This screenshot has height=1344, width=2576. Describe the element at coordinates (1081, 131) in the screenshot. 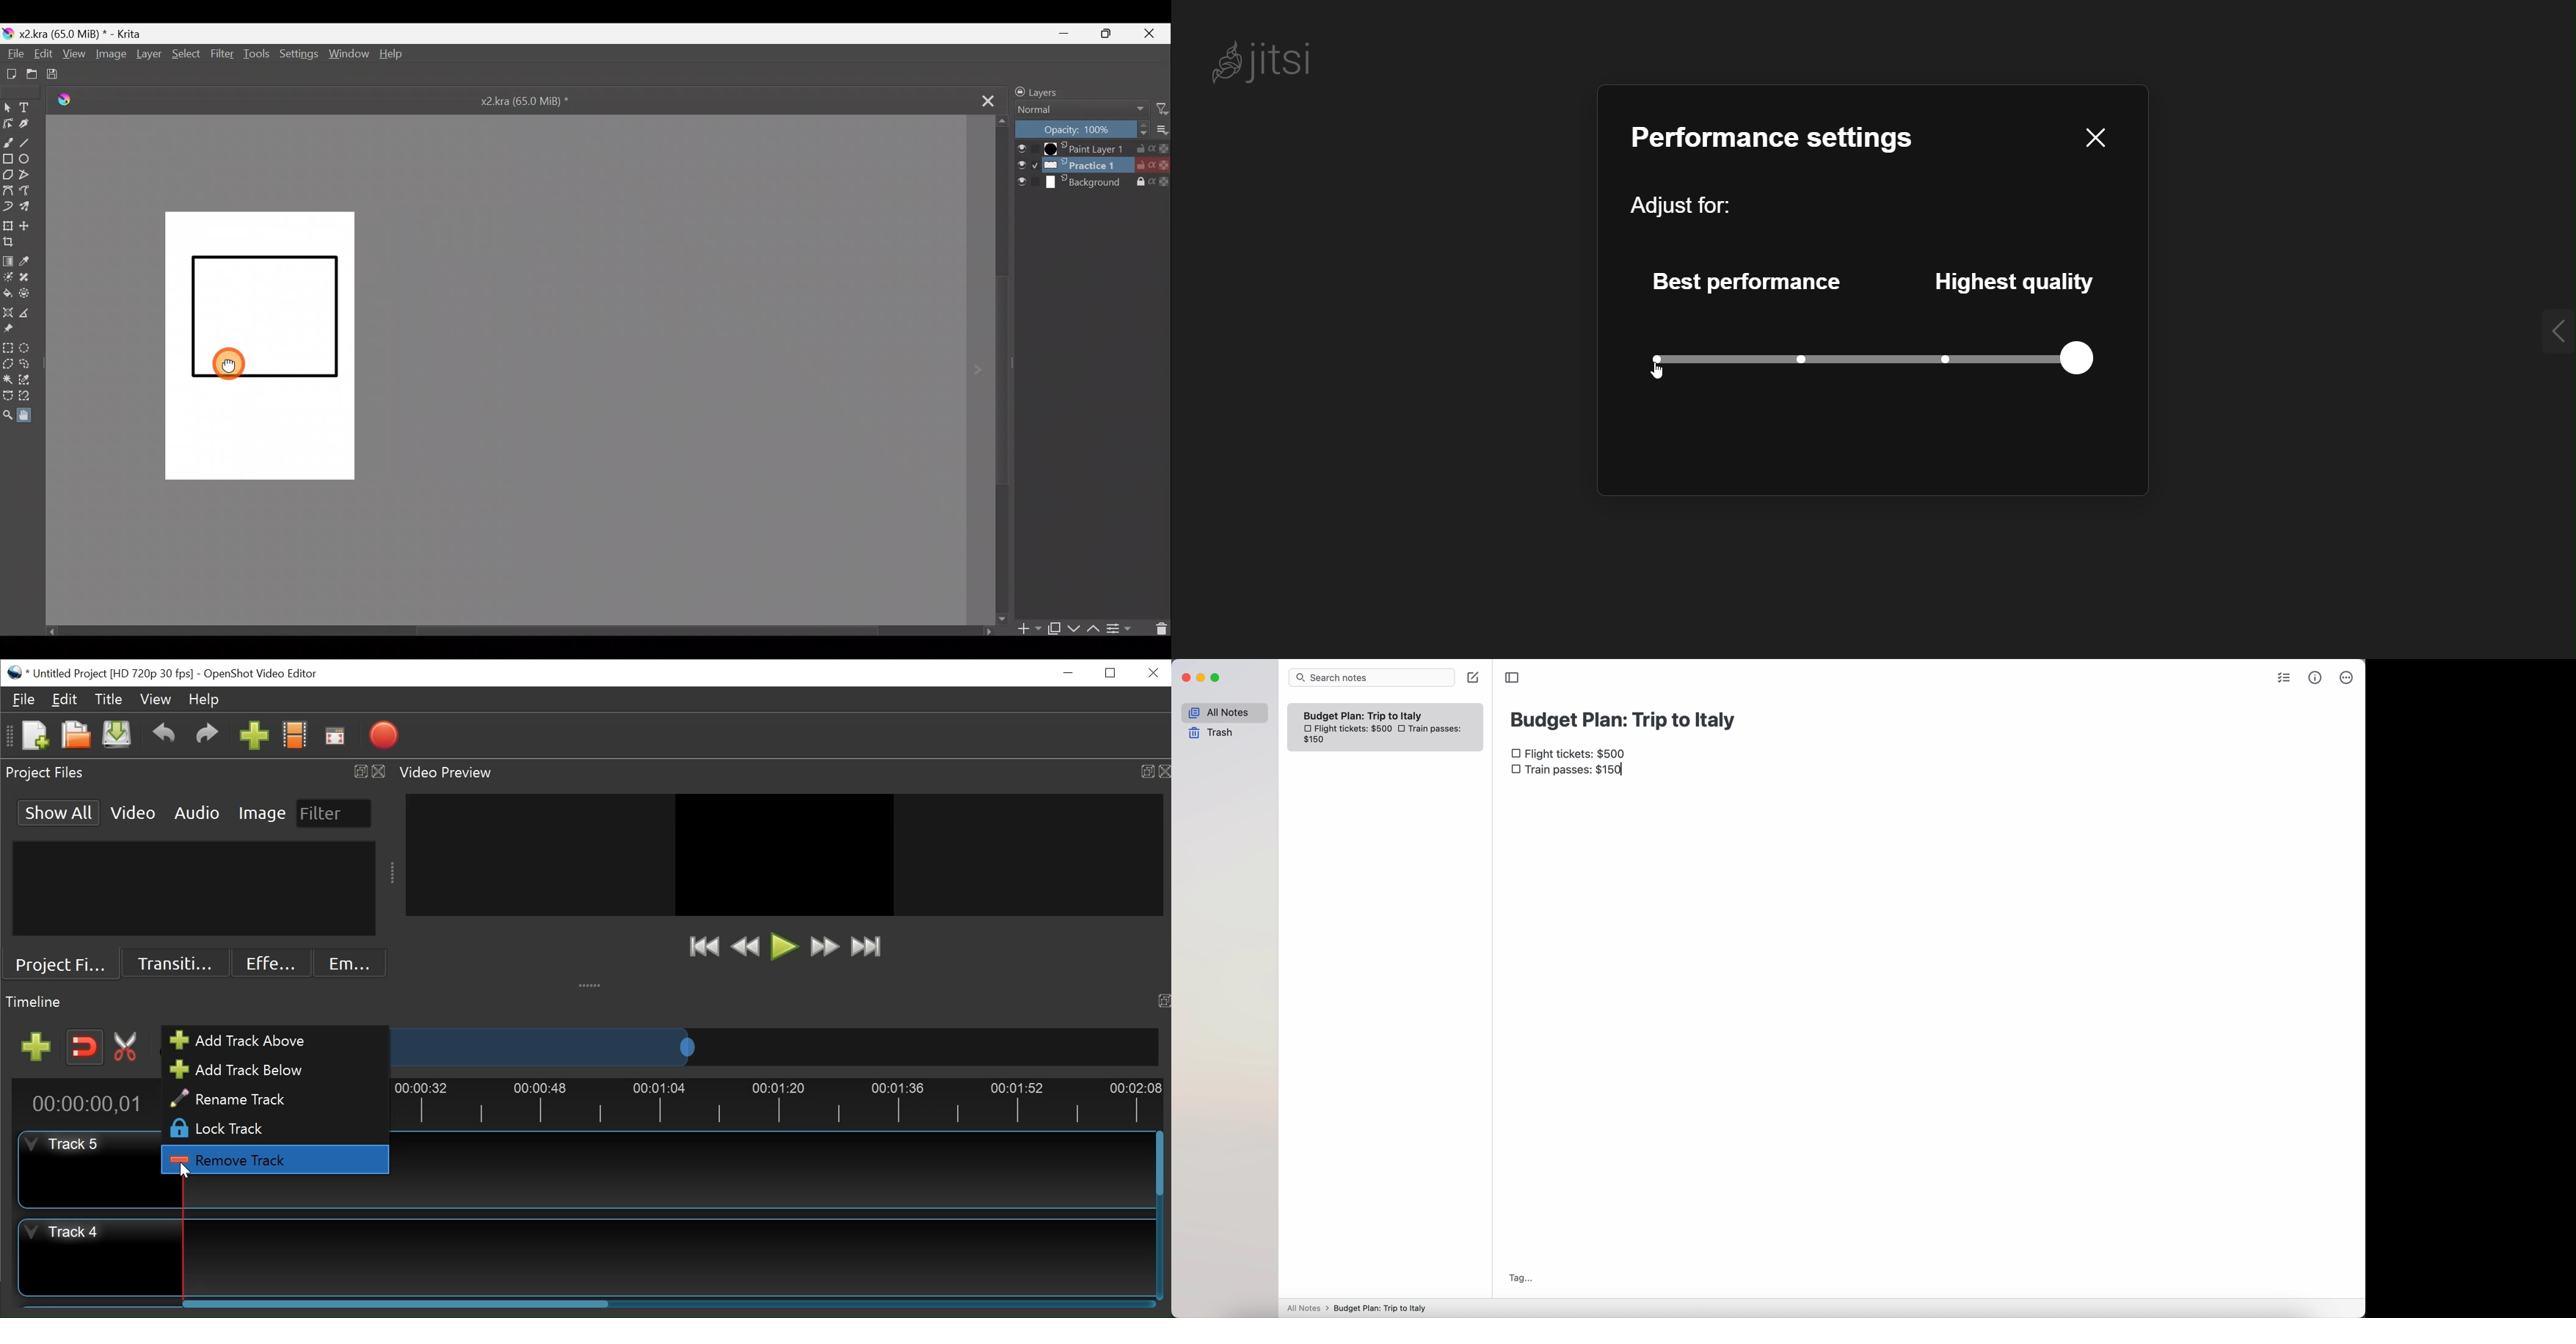

I see `Layer Opacity` at that location.